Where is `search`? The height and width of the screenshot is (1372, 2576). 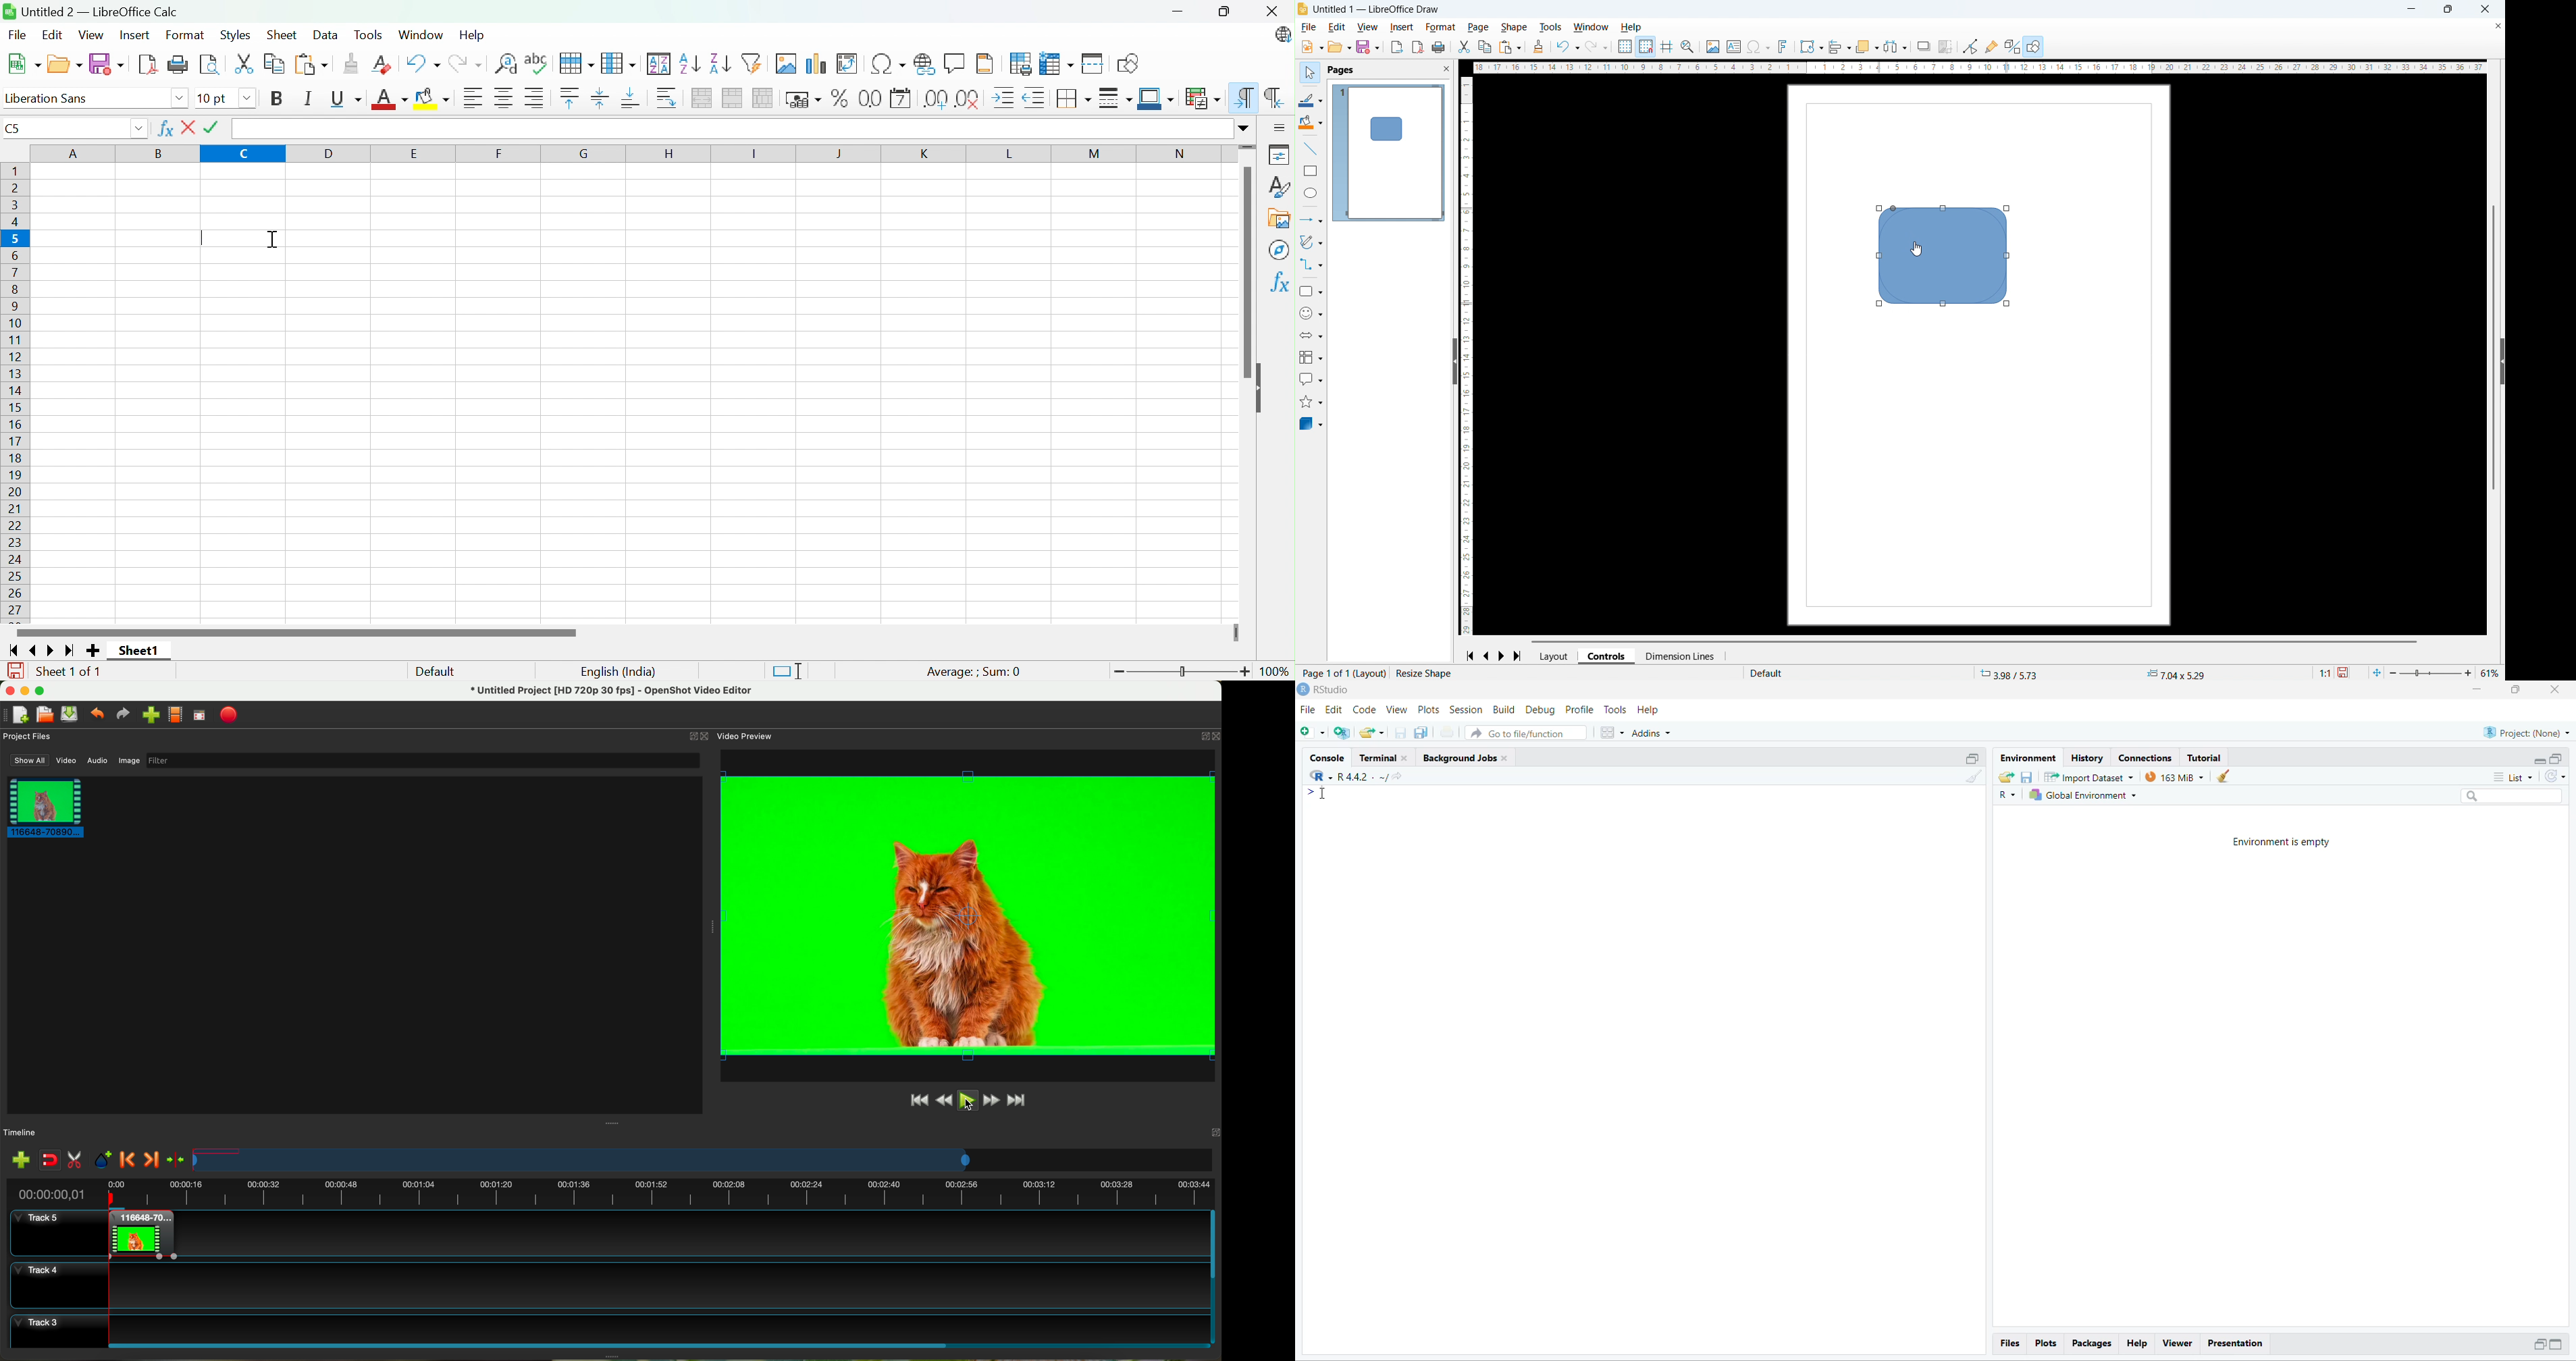
search is located at coordinates (2514, 797).